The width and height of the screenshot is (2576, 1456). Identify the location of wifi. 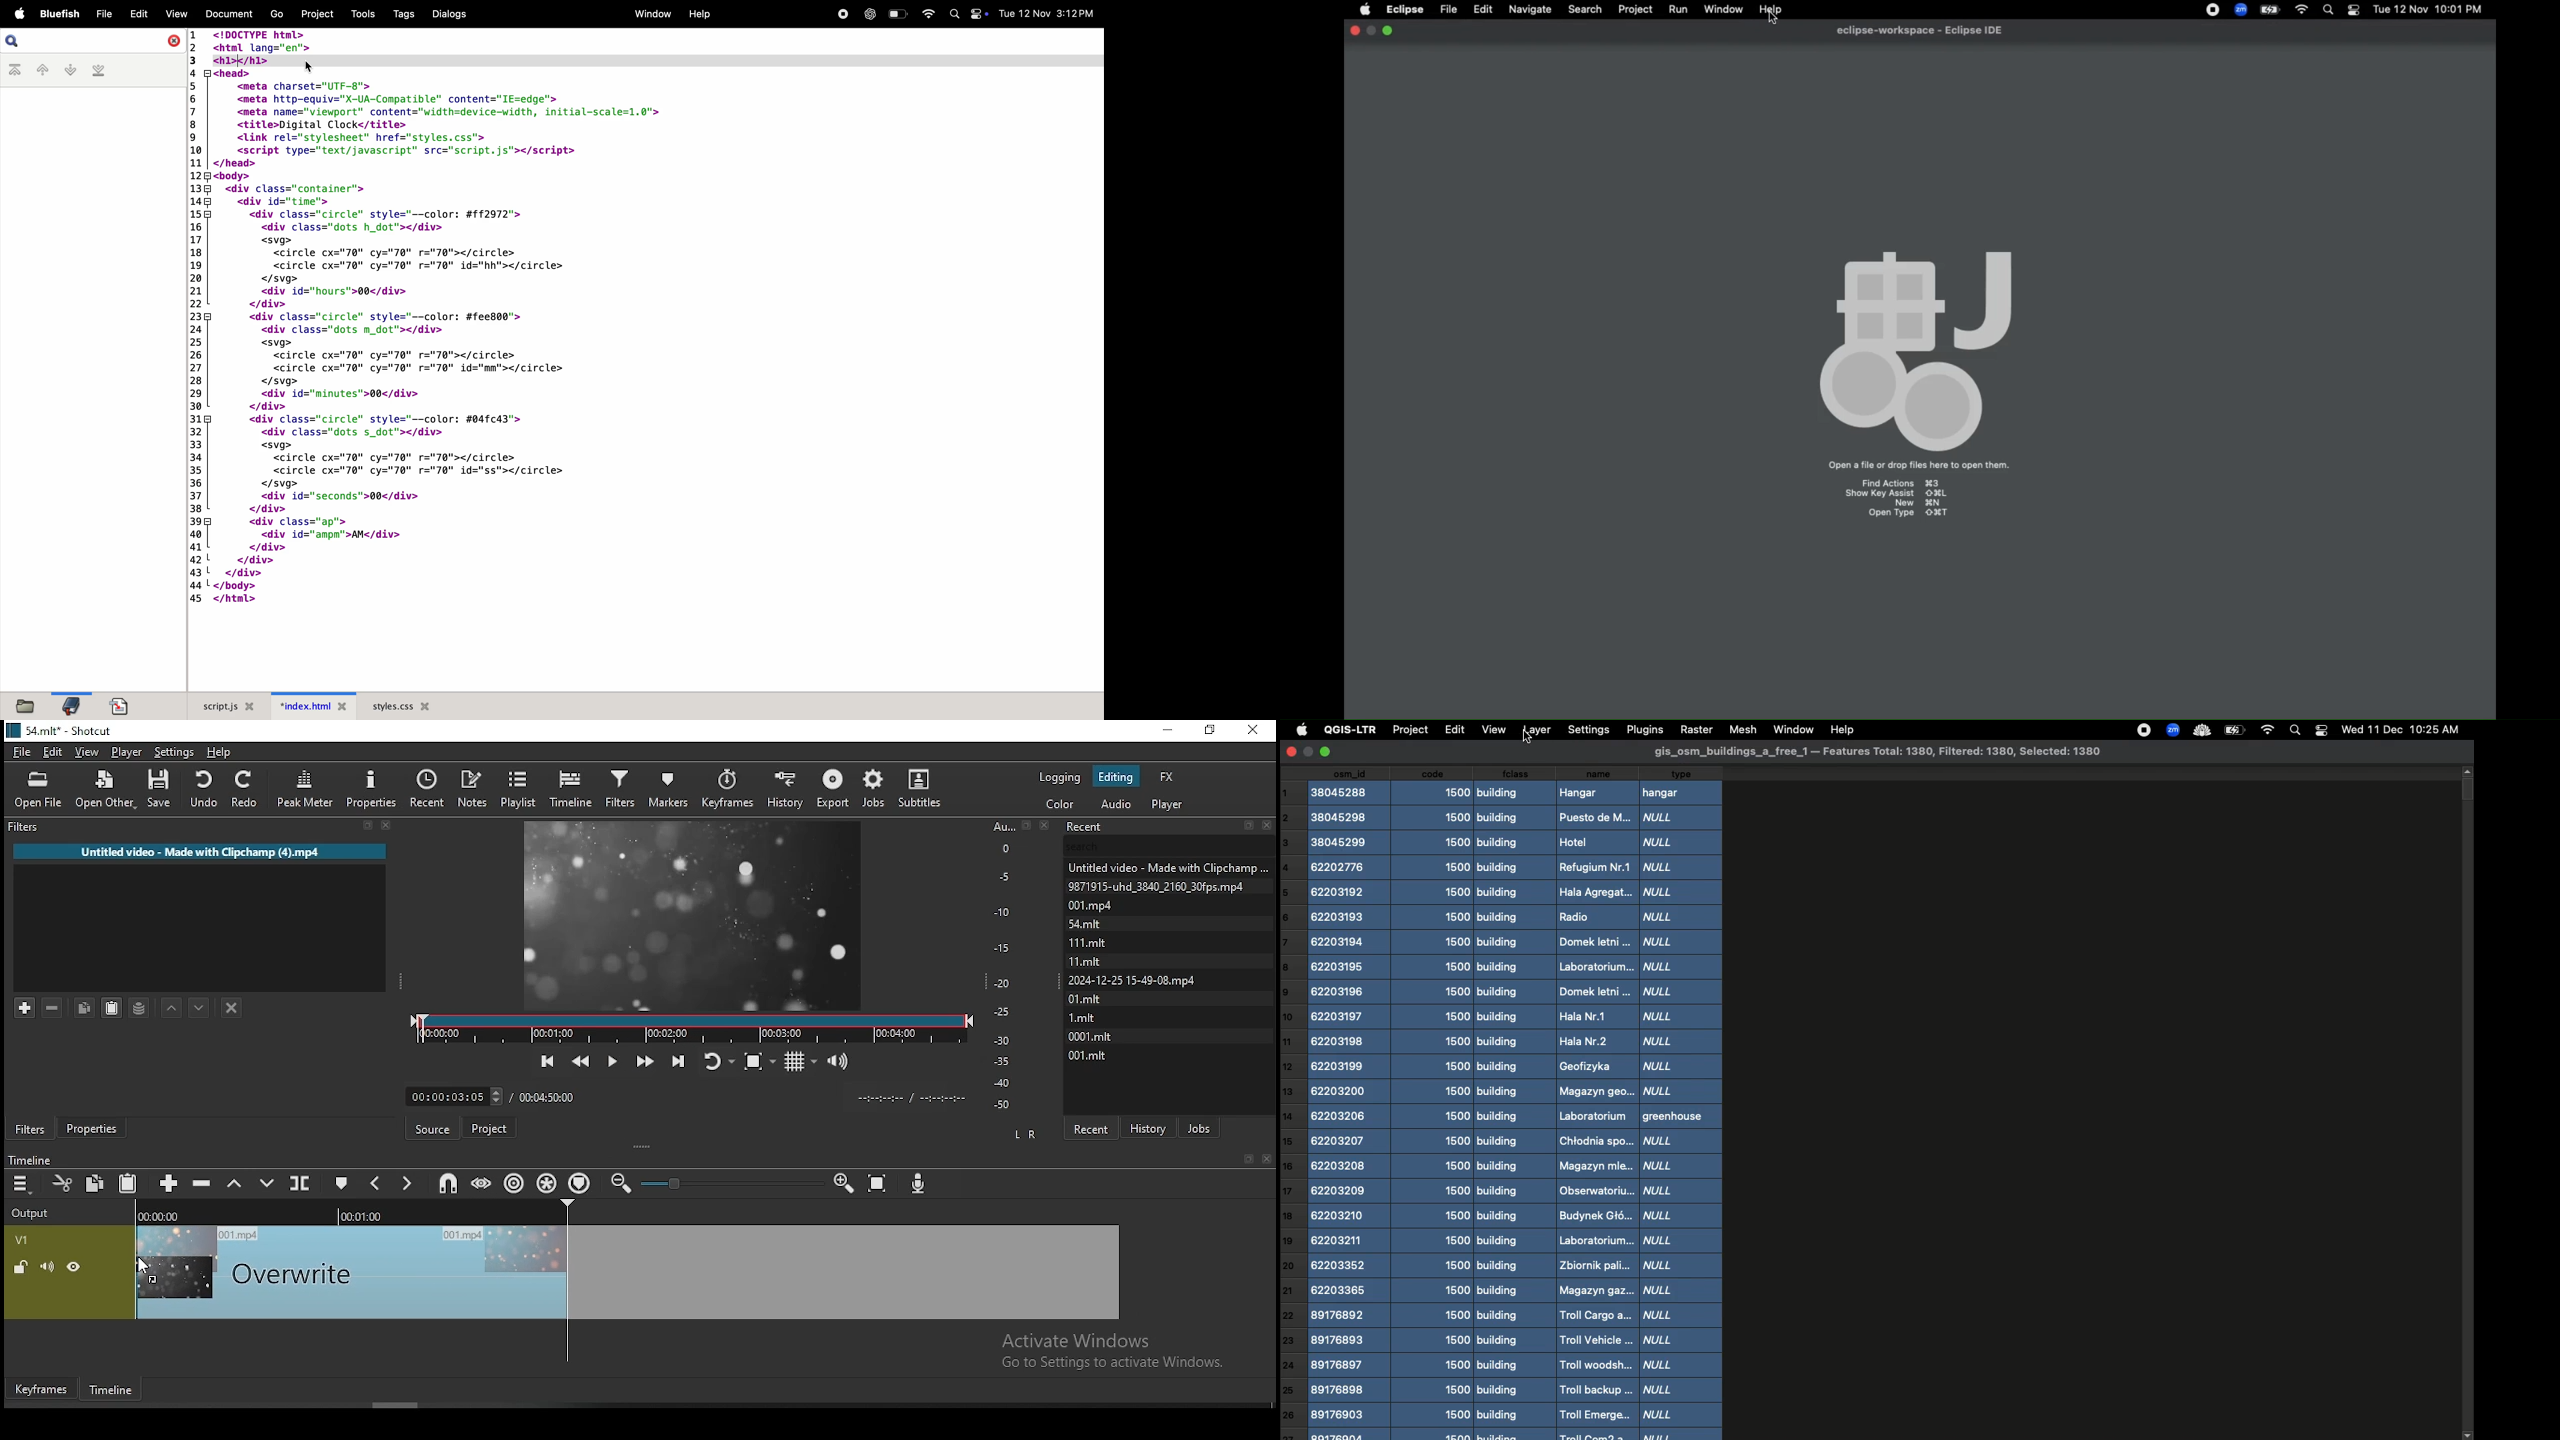
(925, 14).